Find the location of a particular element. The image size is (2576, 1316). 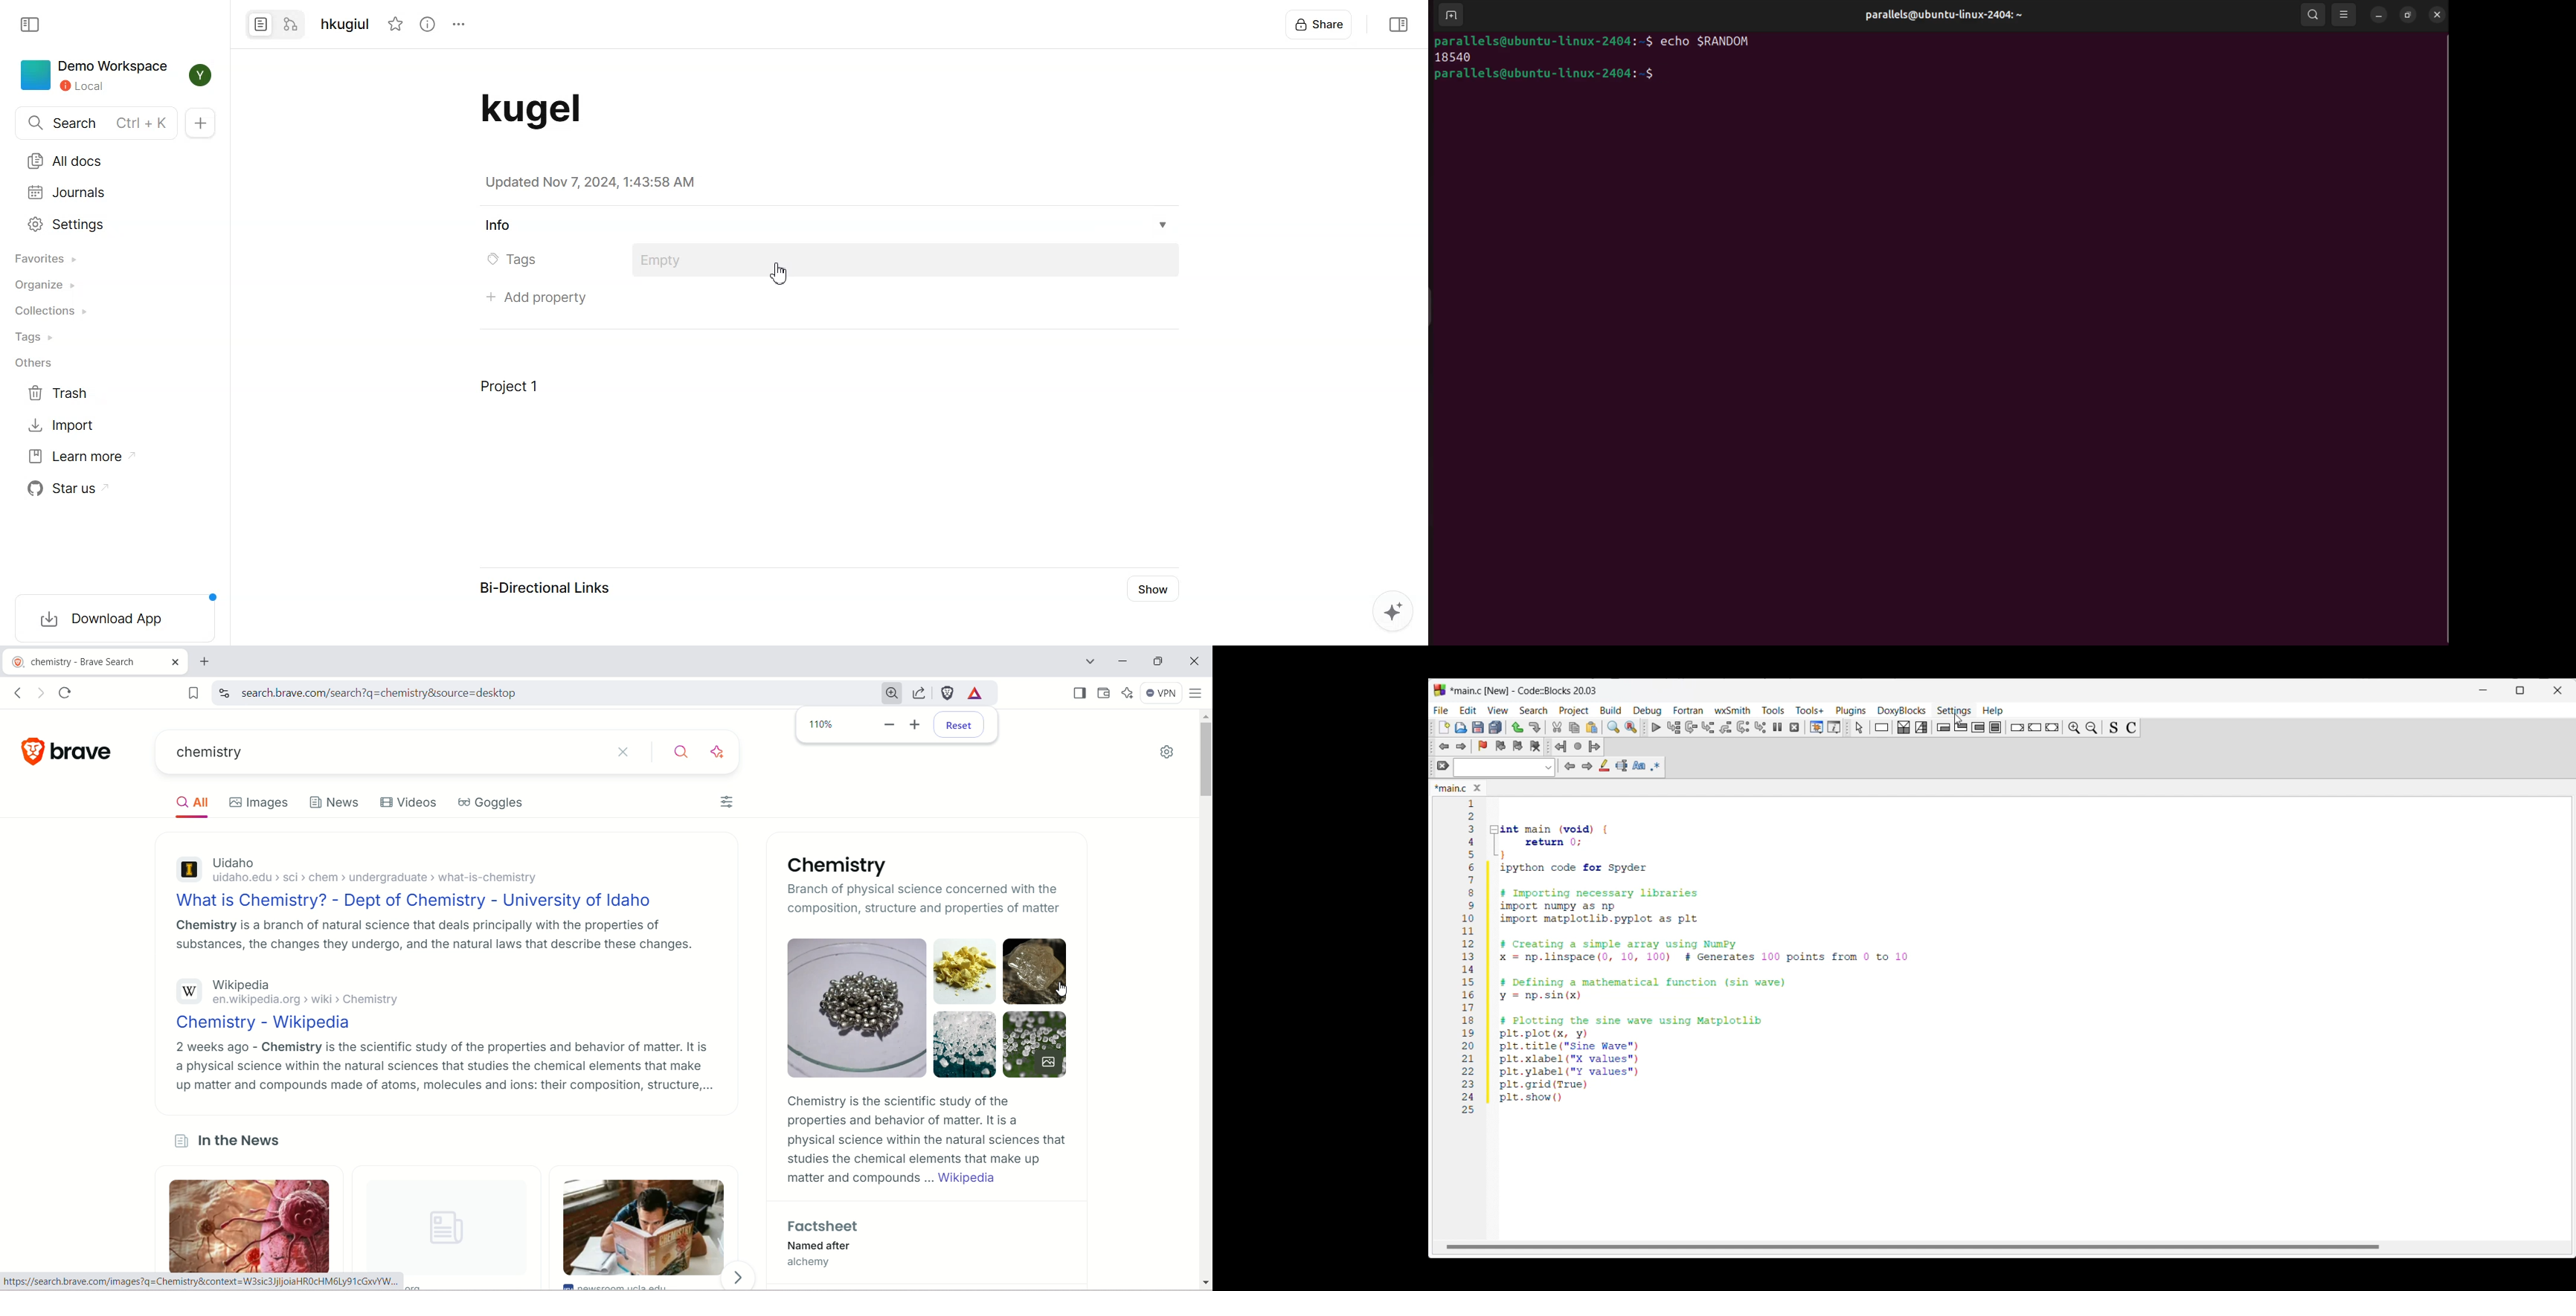

Not Starred is located at coordinates (396, 24).